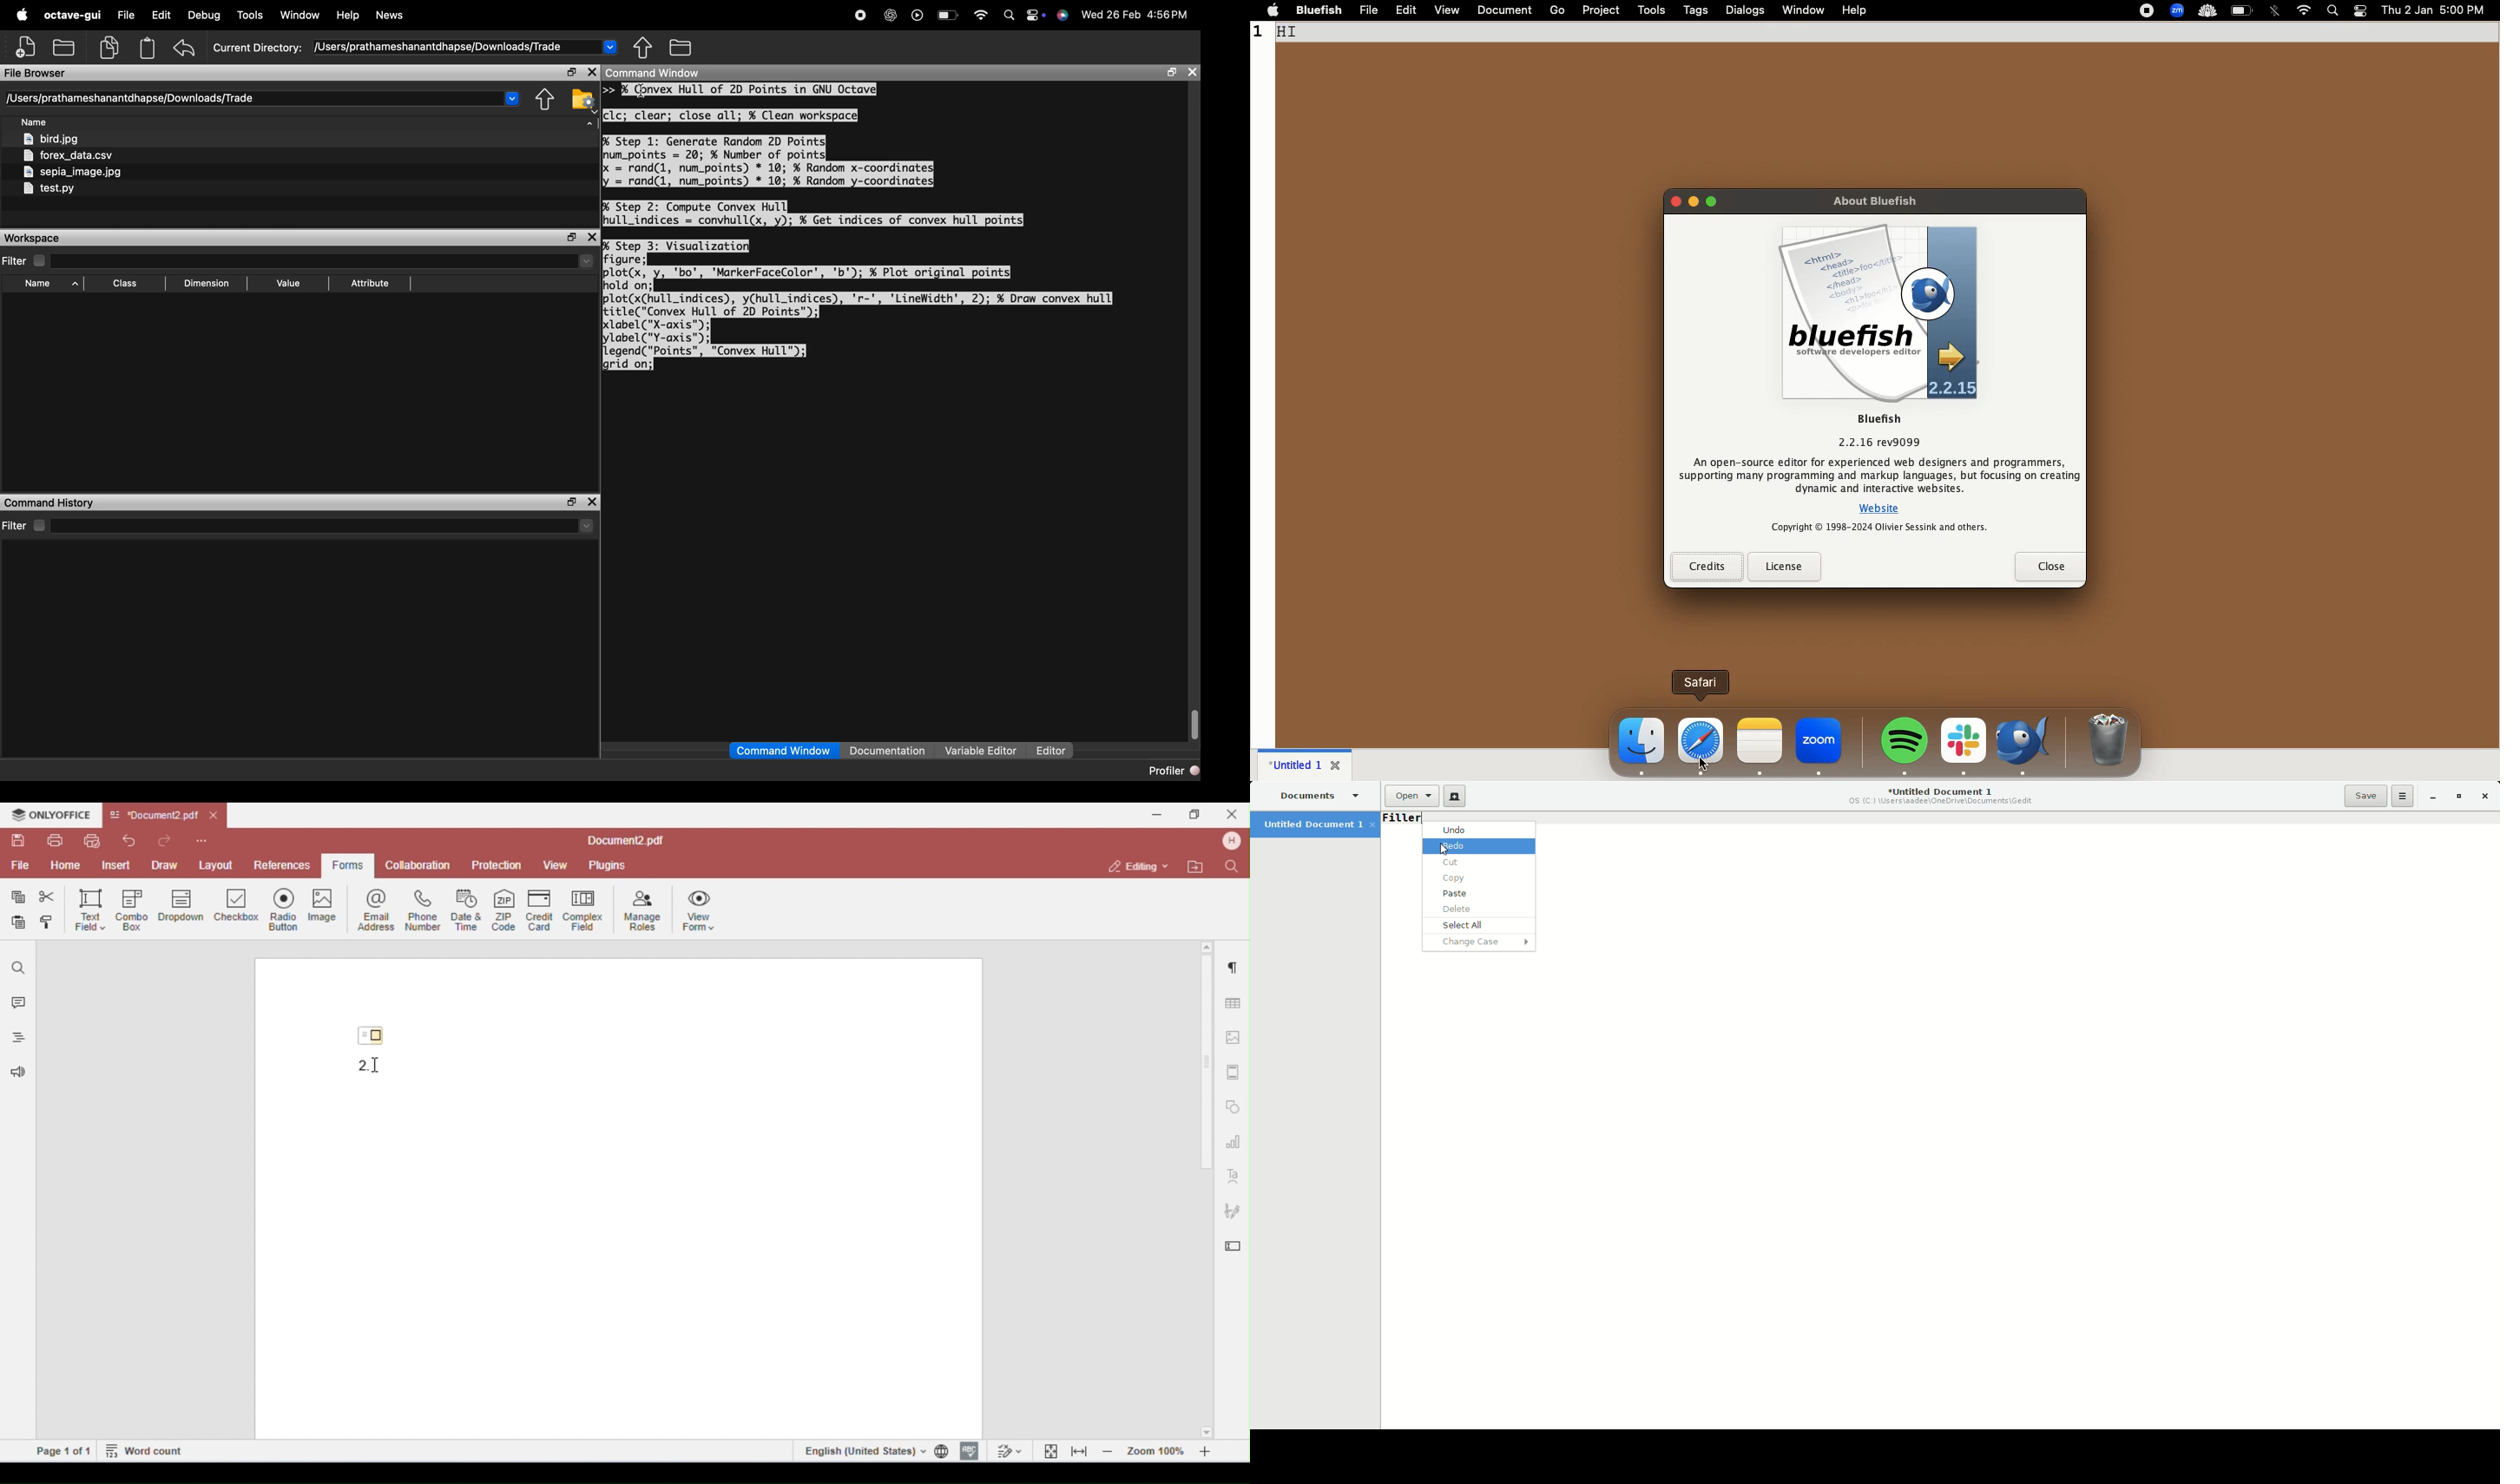 Image resolution: width=2520 pixels, height=1484 pixels. What do you see at coordinates (129, 98) in the screenshot?
I see `[Users/prathameshanantdhapse/Downloads/Trade` at bounding box center [129, 98].